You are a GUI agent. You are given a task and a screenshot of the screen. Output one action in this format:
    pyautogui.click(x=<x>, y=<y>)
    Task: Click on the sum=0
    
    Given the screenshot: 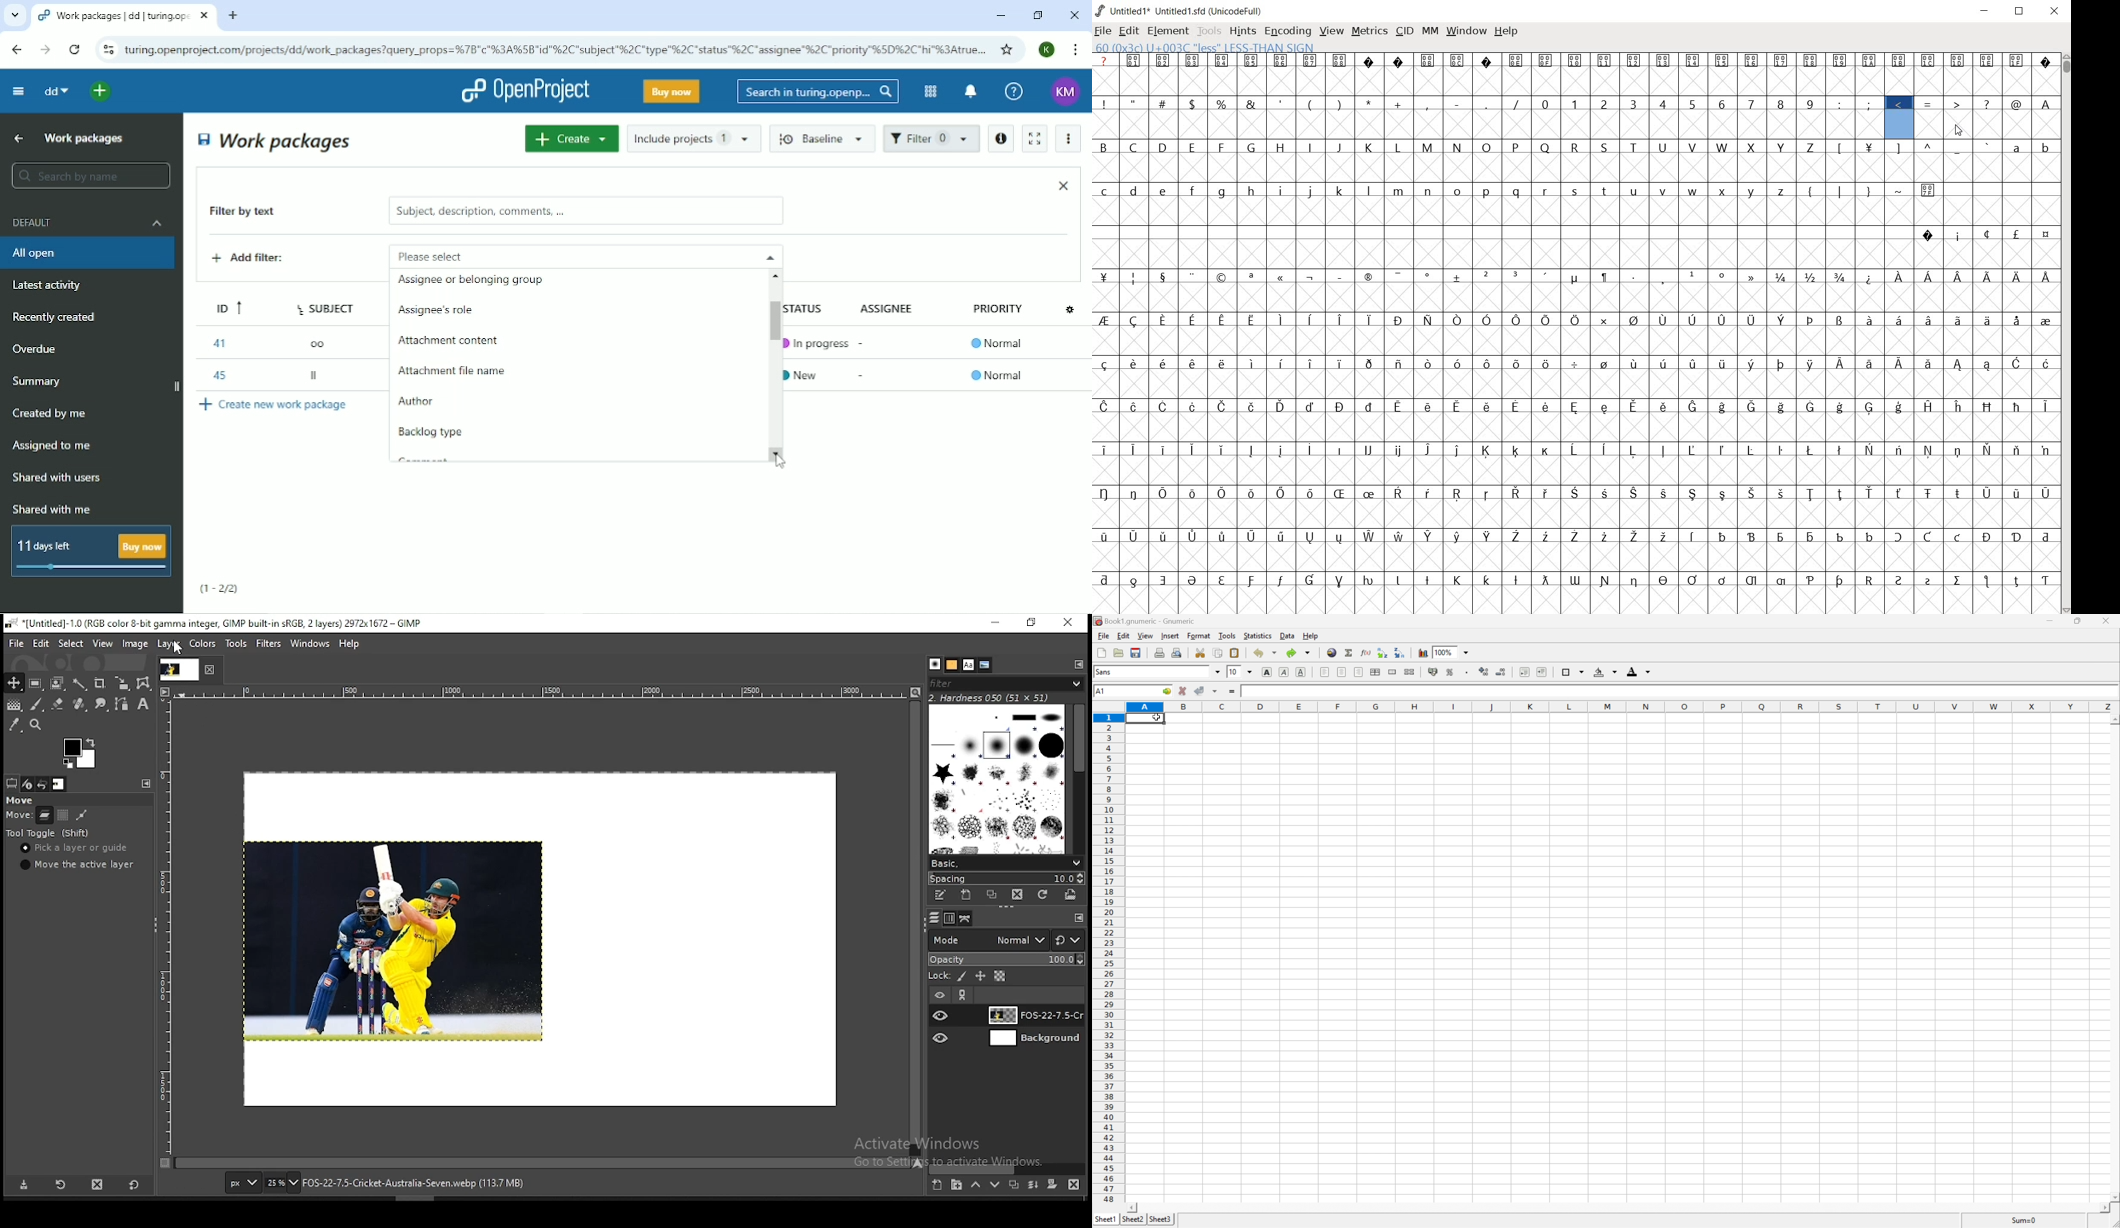 What is the action you would take?
    pyautogui.click(x=2027, y=1220)
    